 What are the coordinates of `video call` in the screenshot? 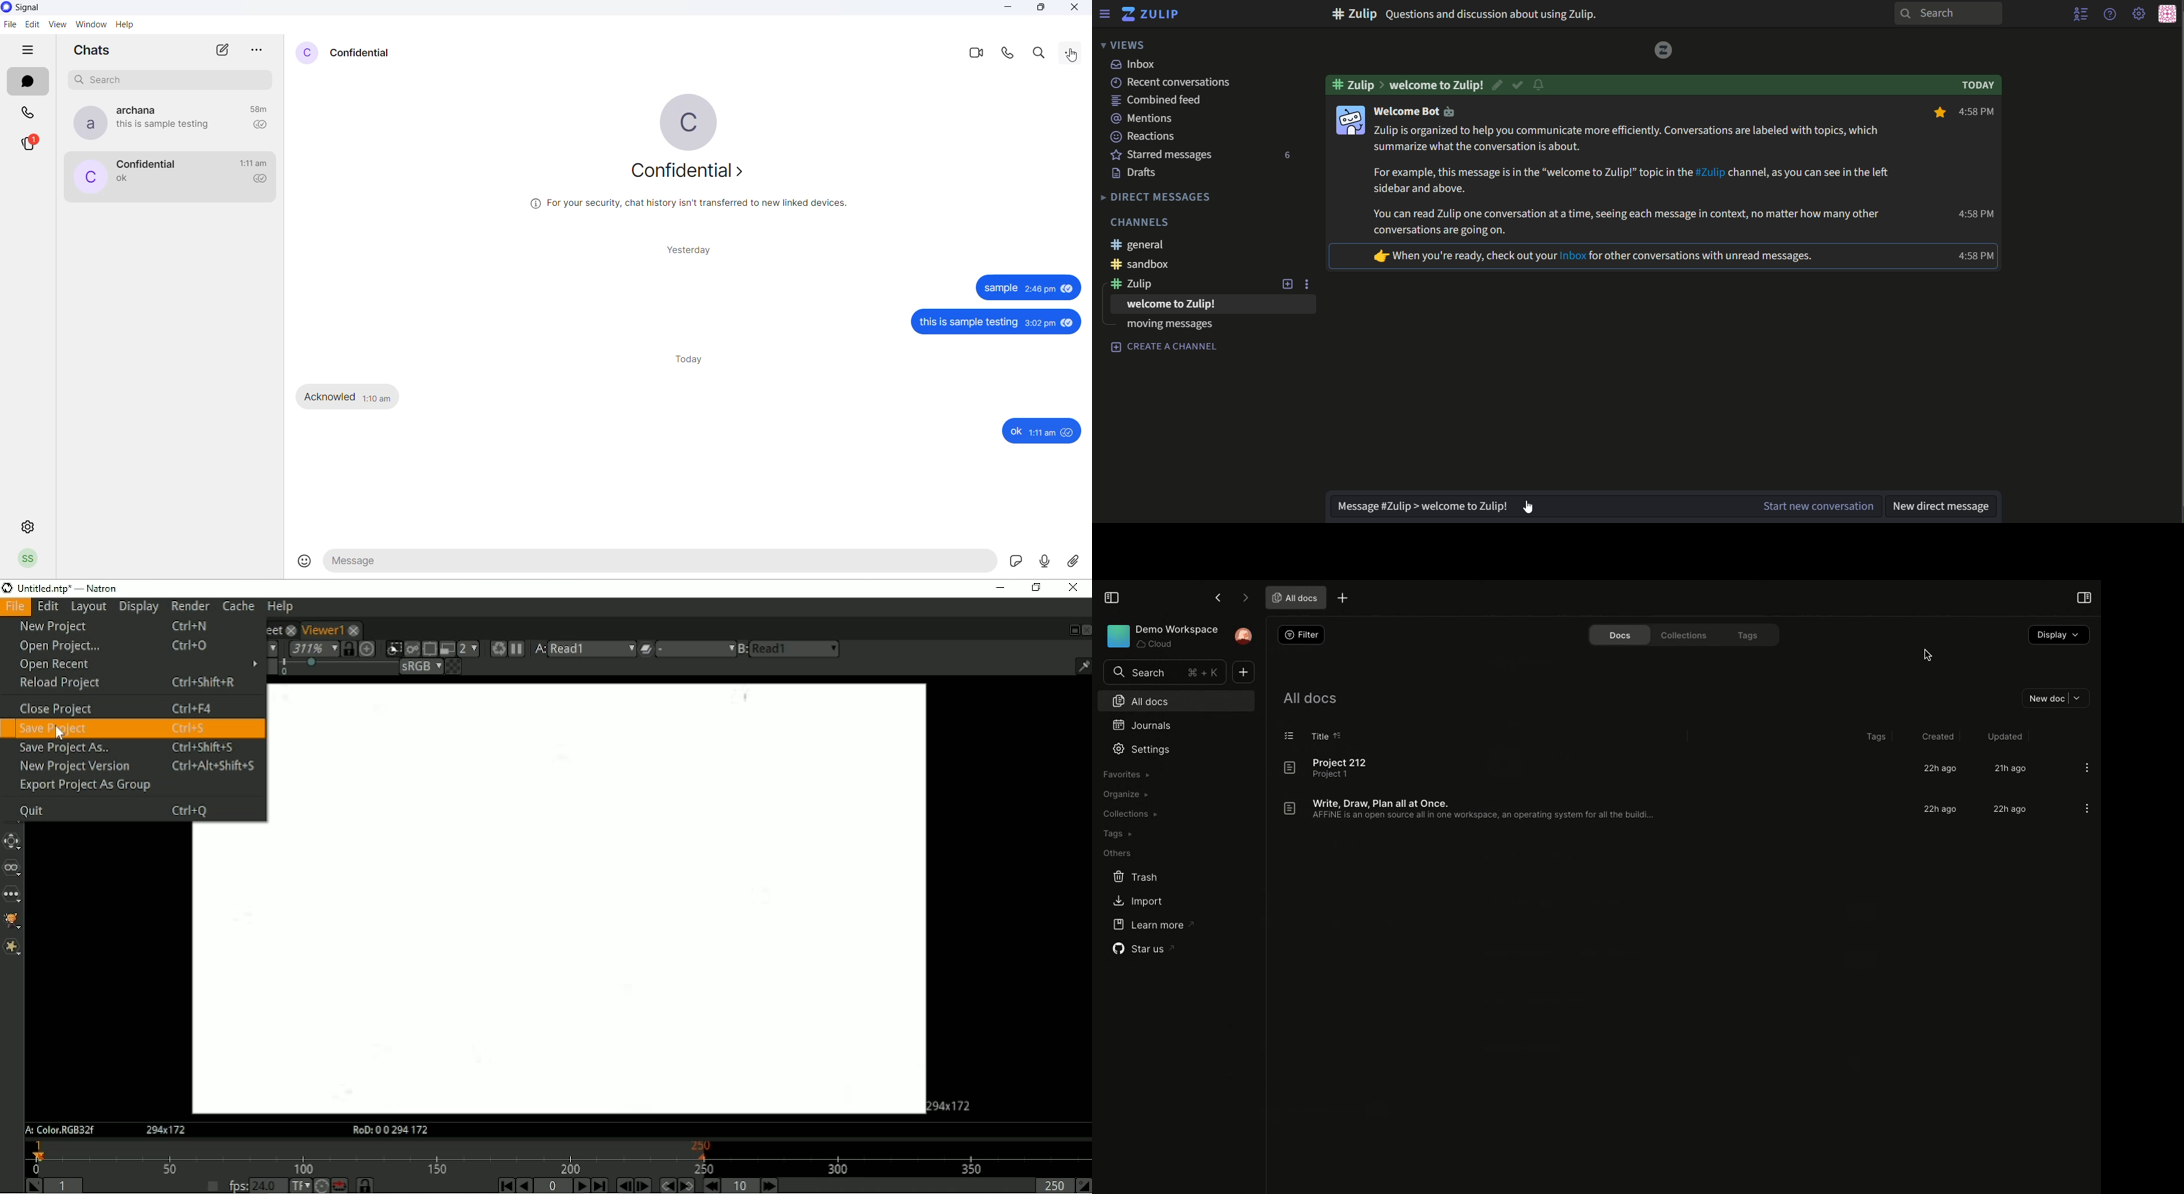 It's located at (975, 53).